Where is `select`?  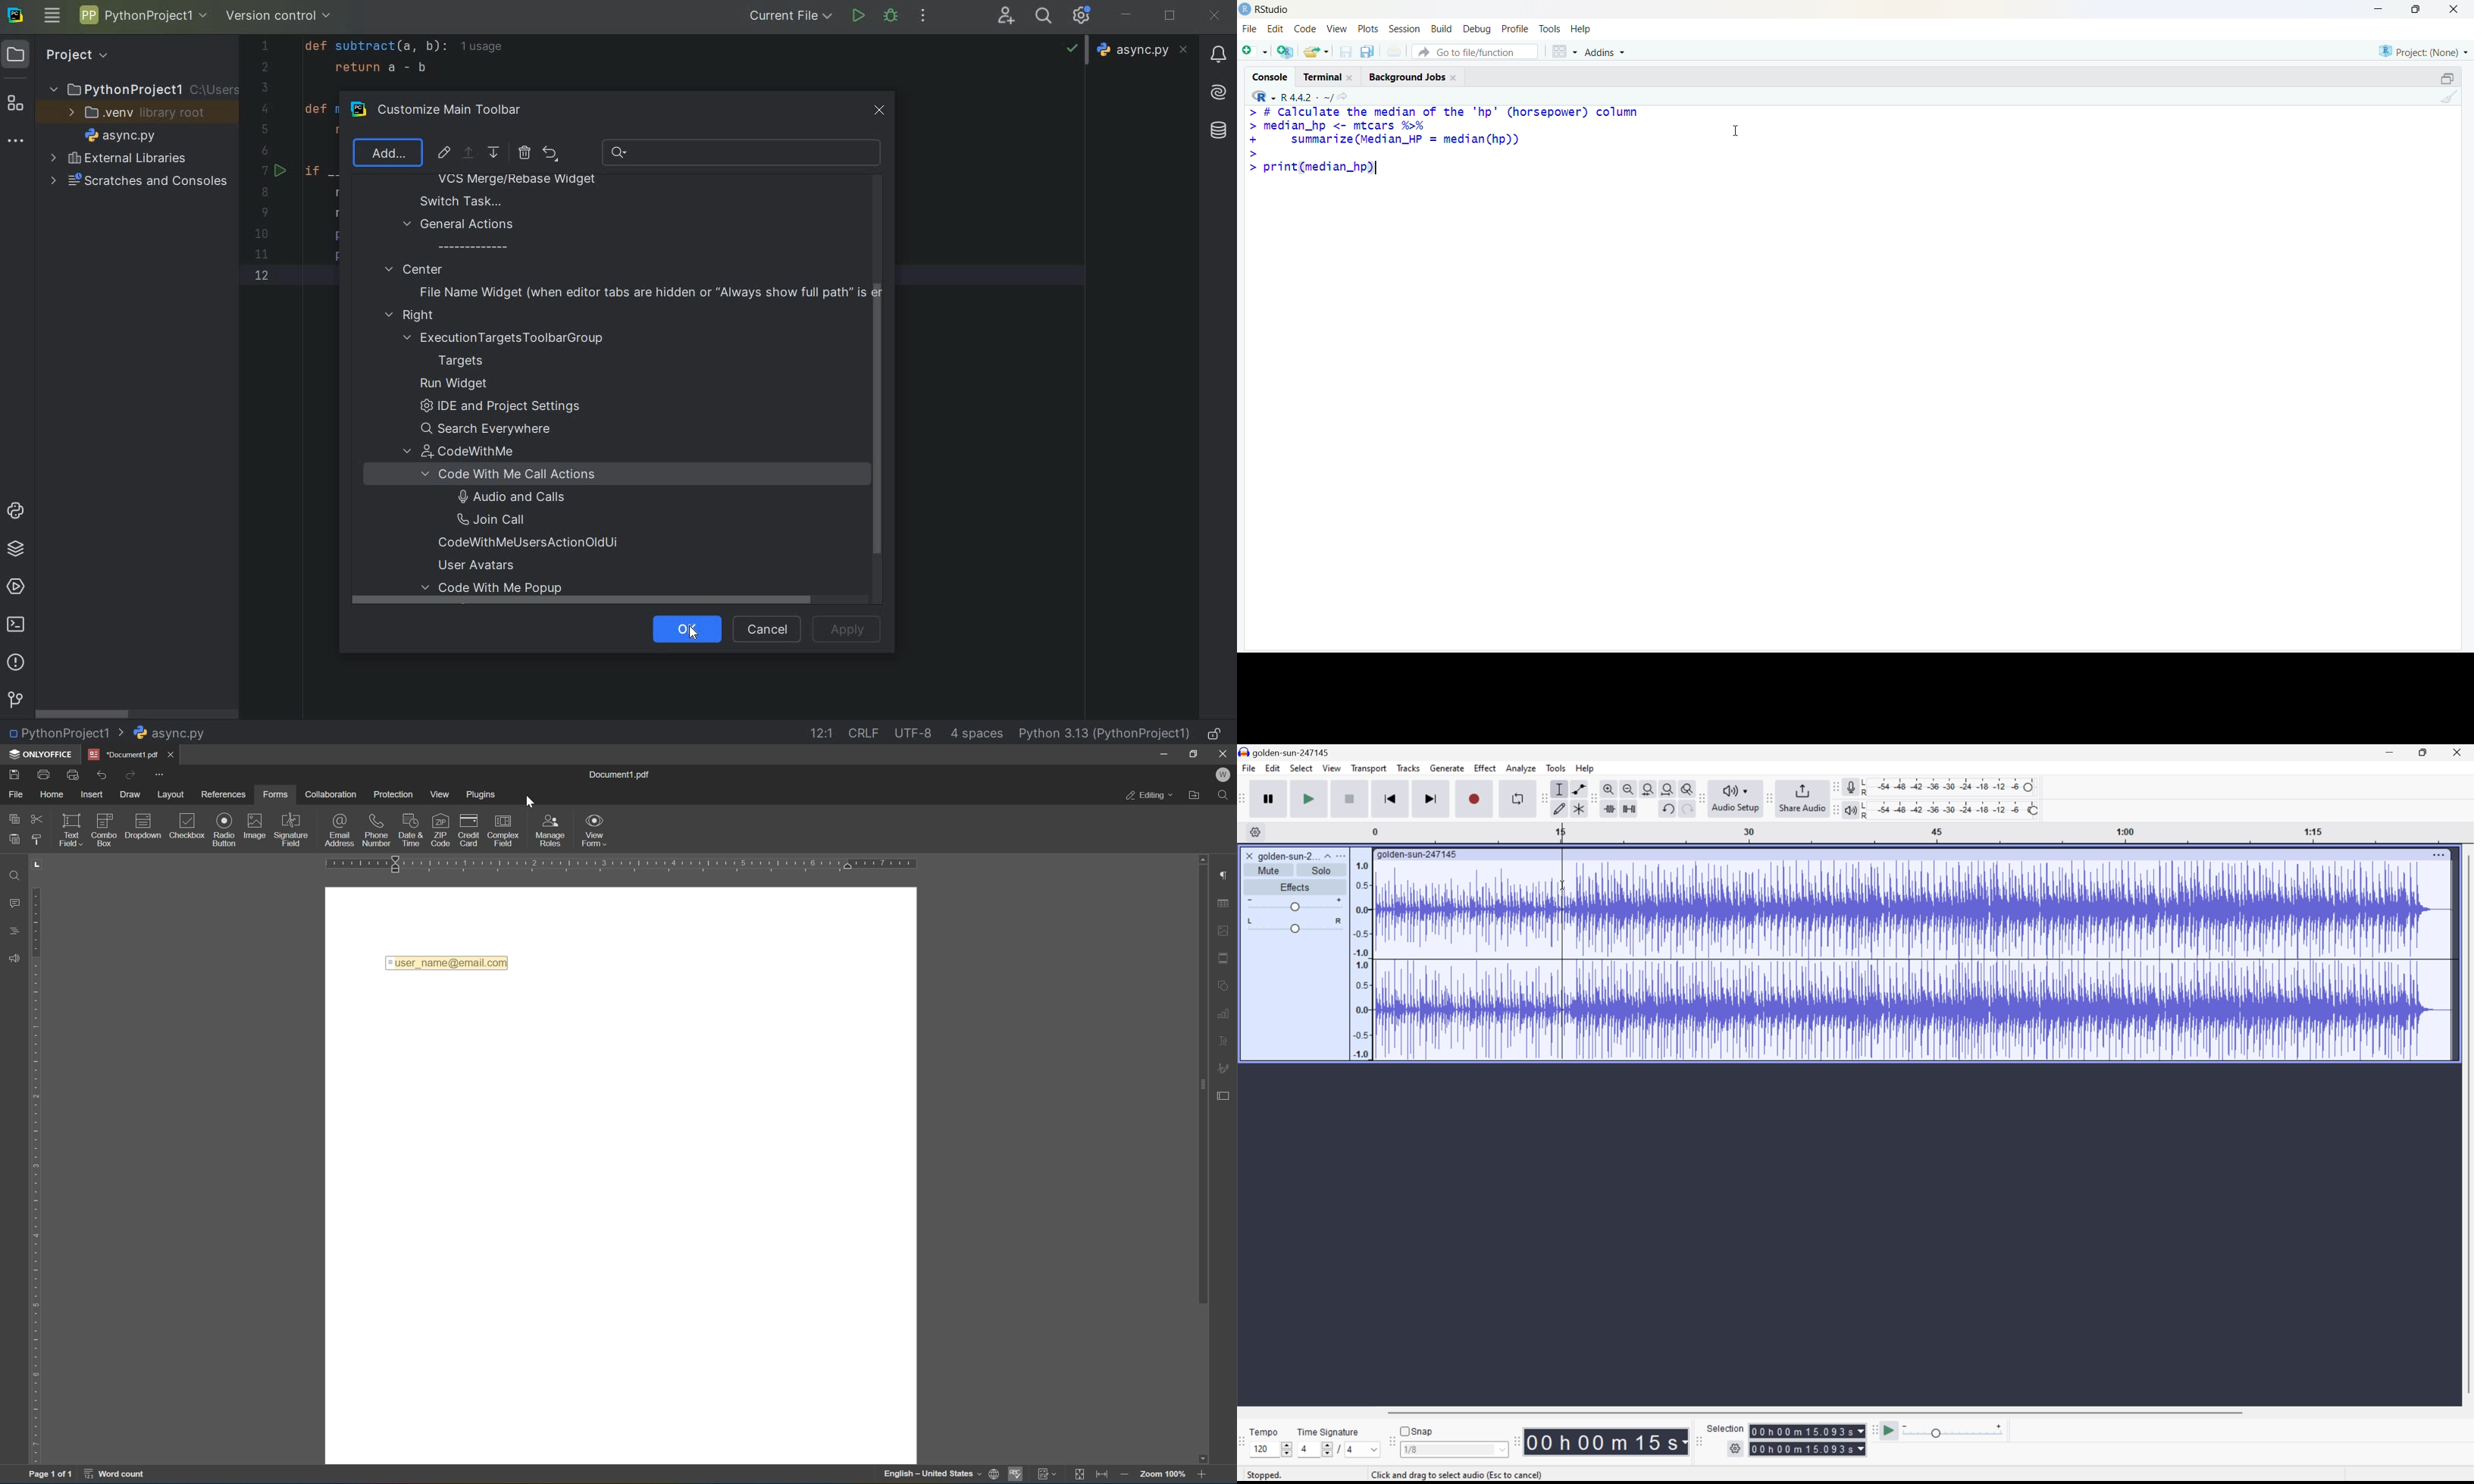 select is located at coordinates (470, 155).